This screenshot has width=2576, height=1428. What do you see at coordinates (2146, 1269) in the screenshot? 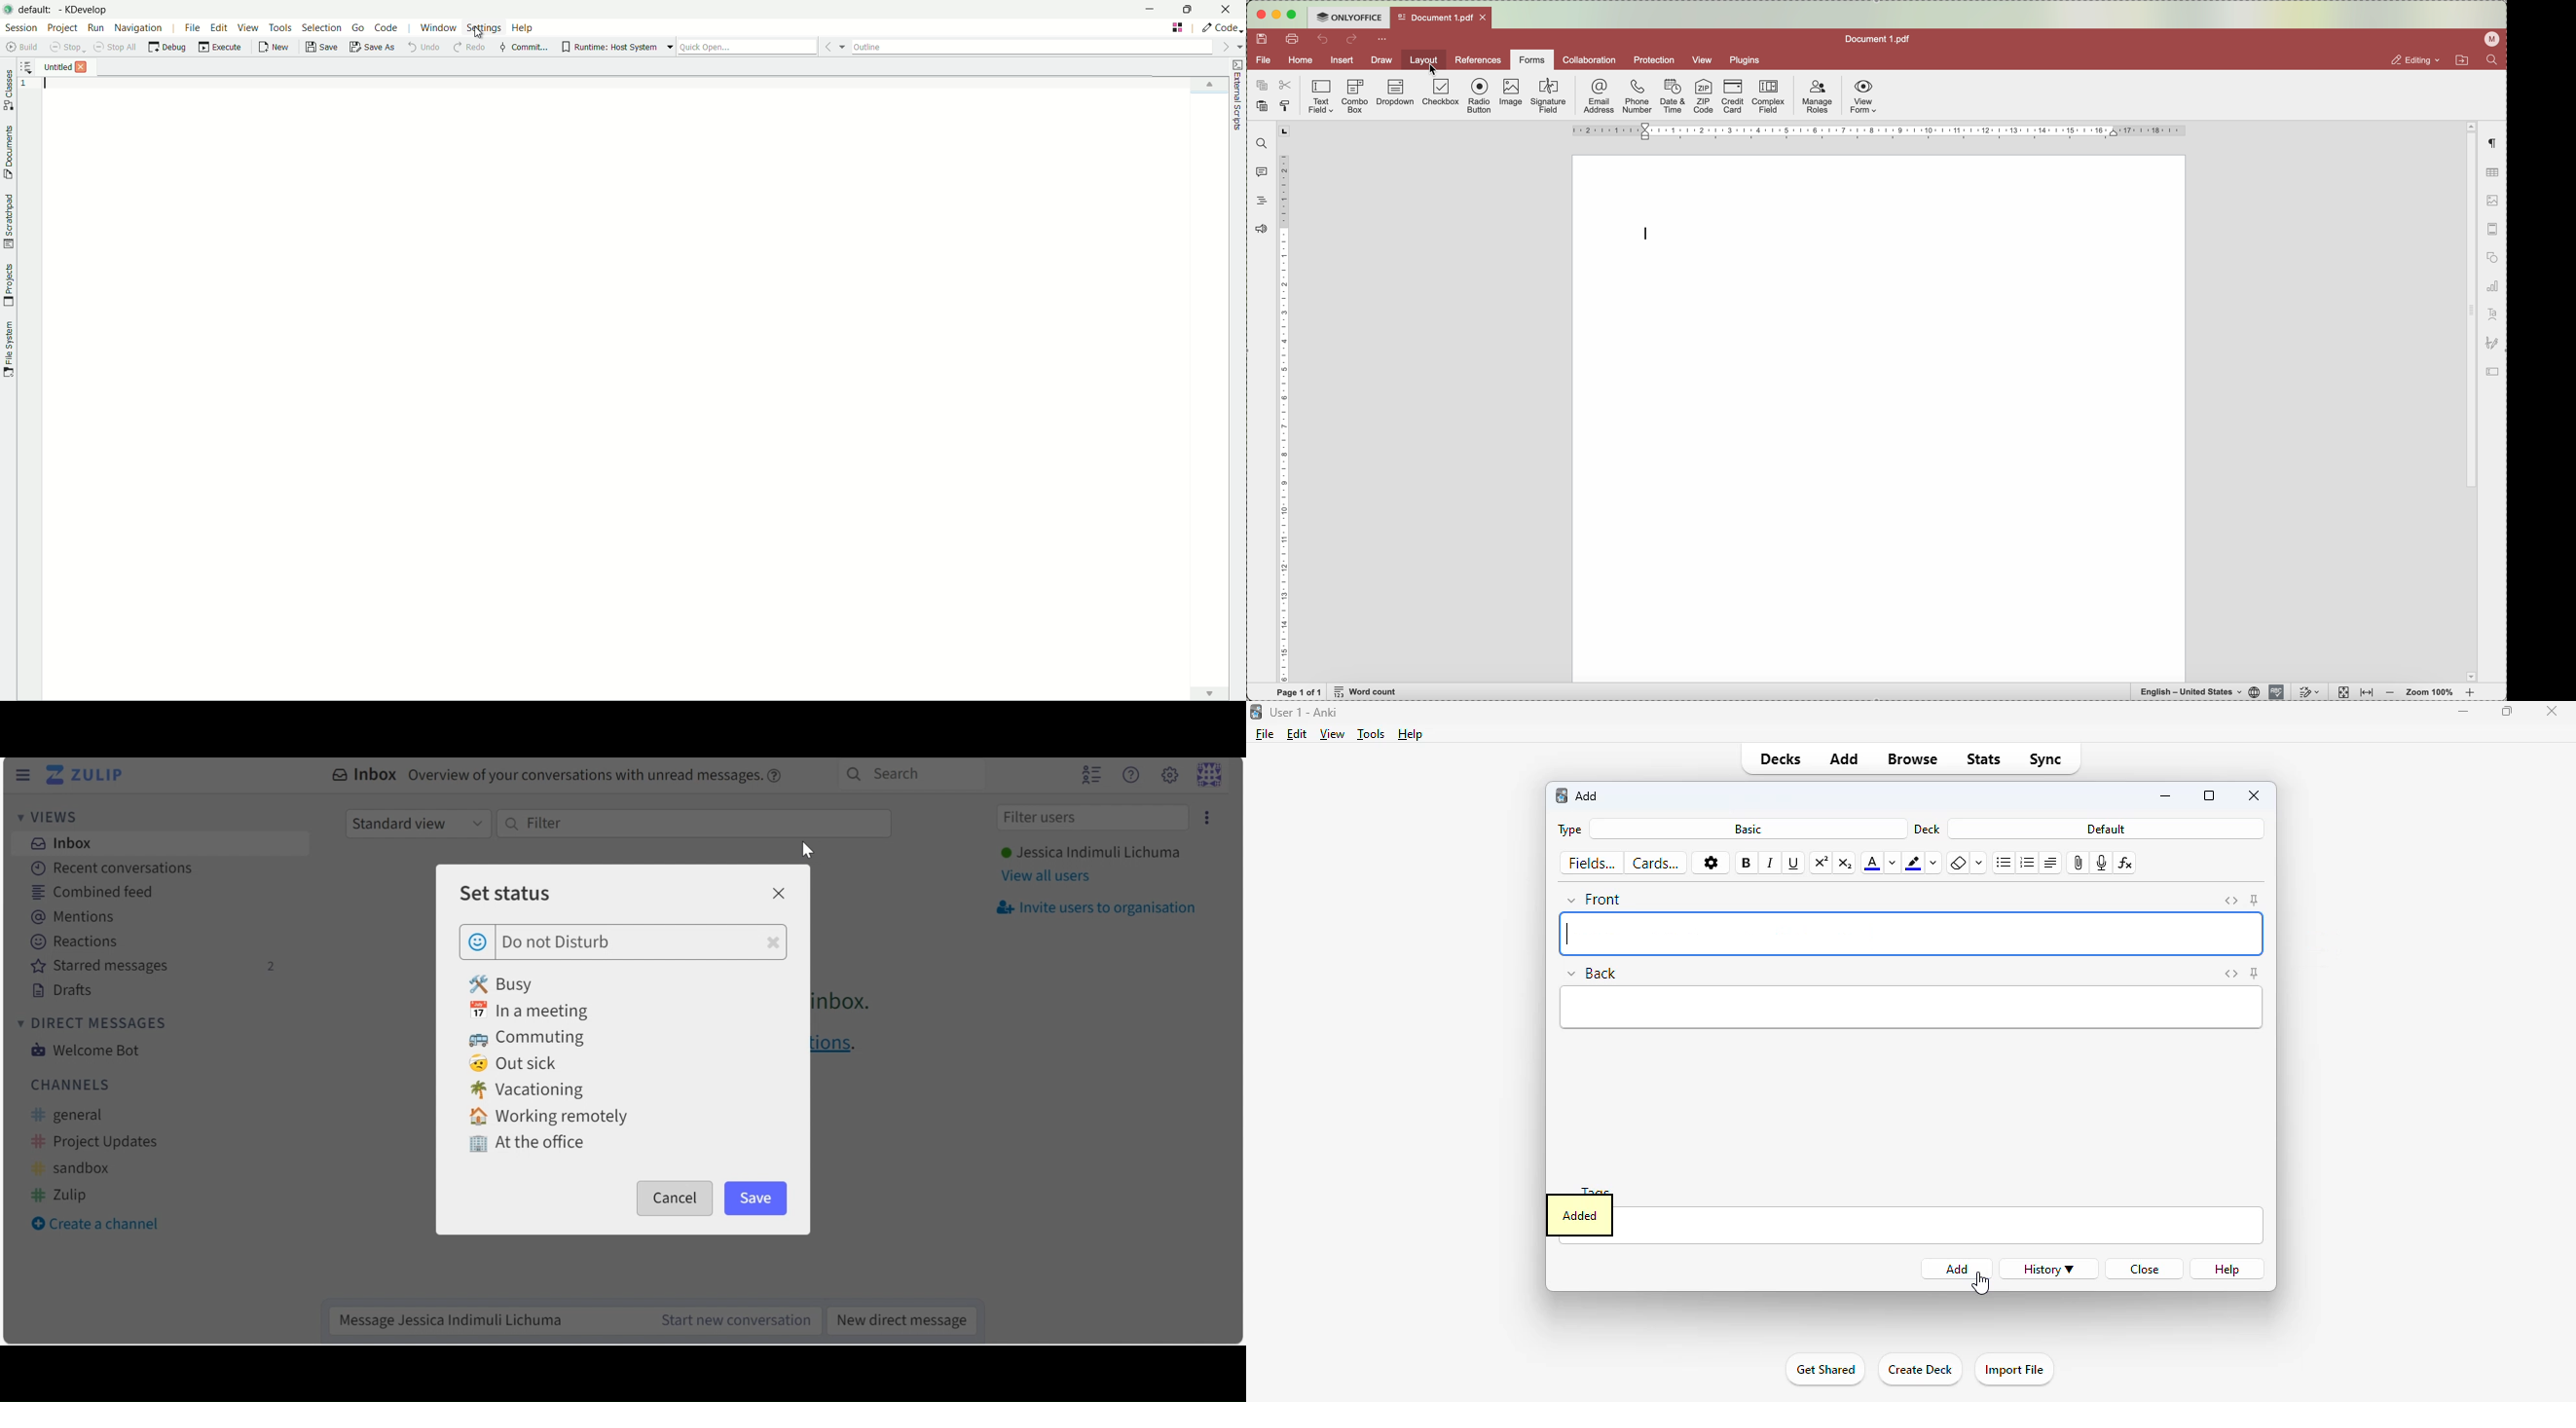
I see `close` at bounding box center [2146, 1269].